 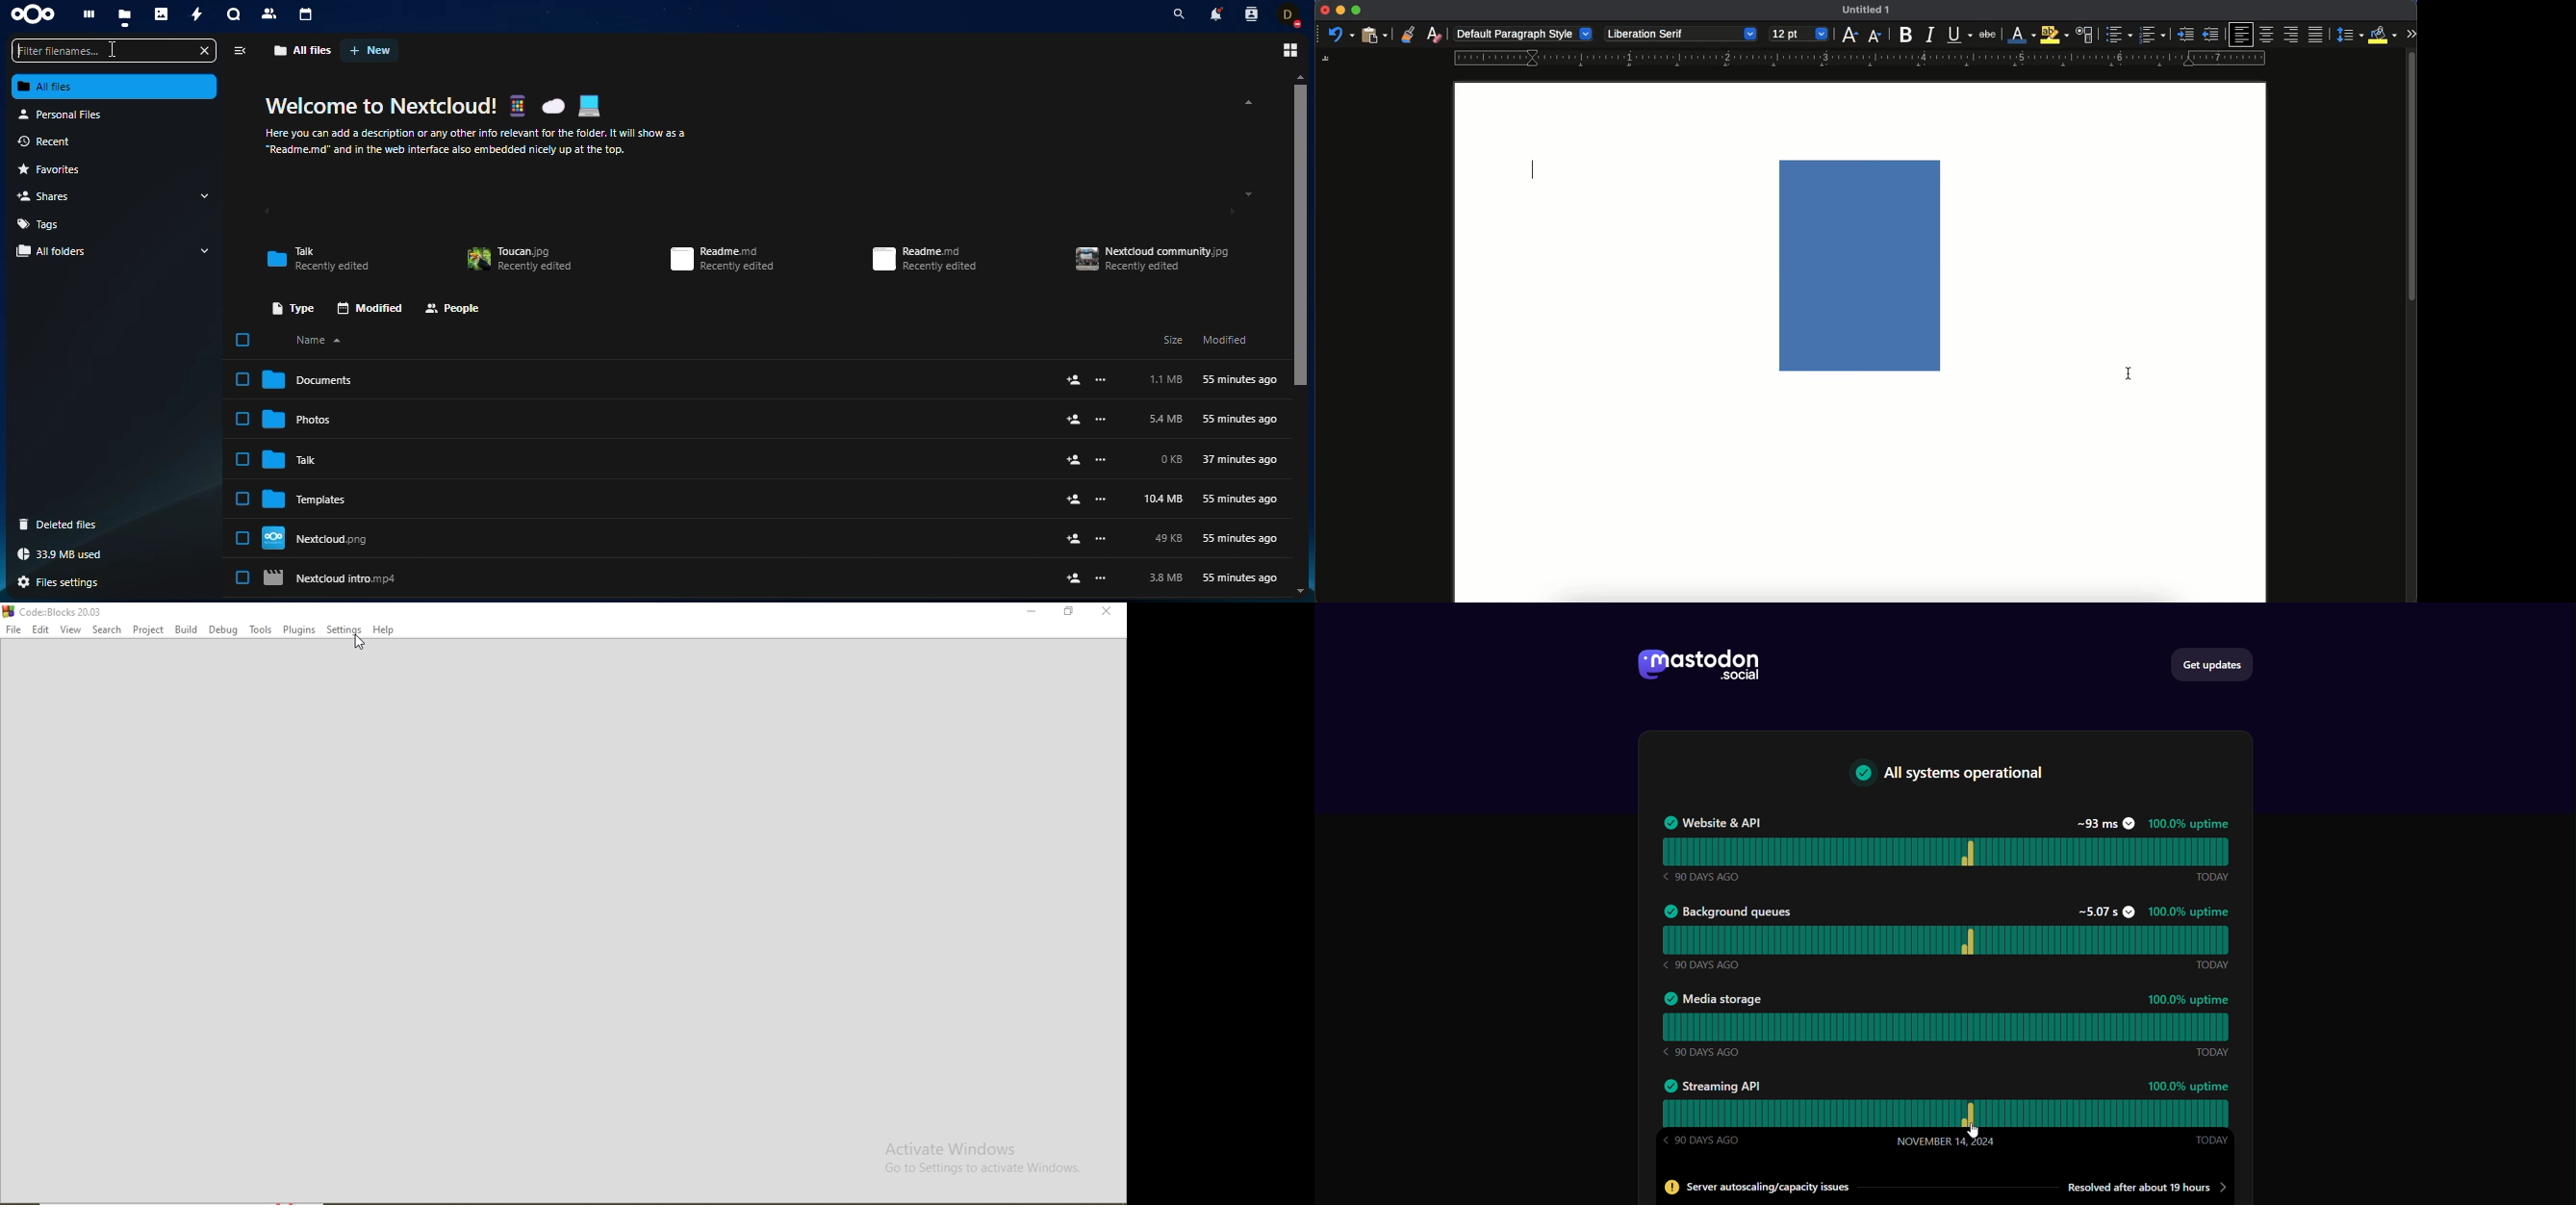 I want to click on notifications, so click(x=1214, y=13).